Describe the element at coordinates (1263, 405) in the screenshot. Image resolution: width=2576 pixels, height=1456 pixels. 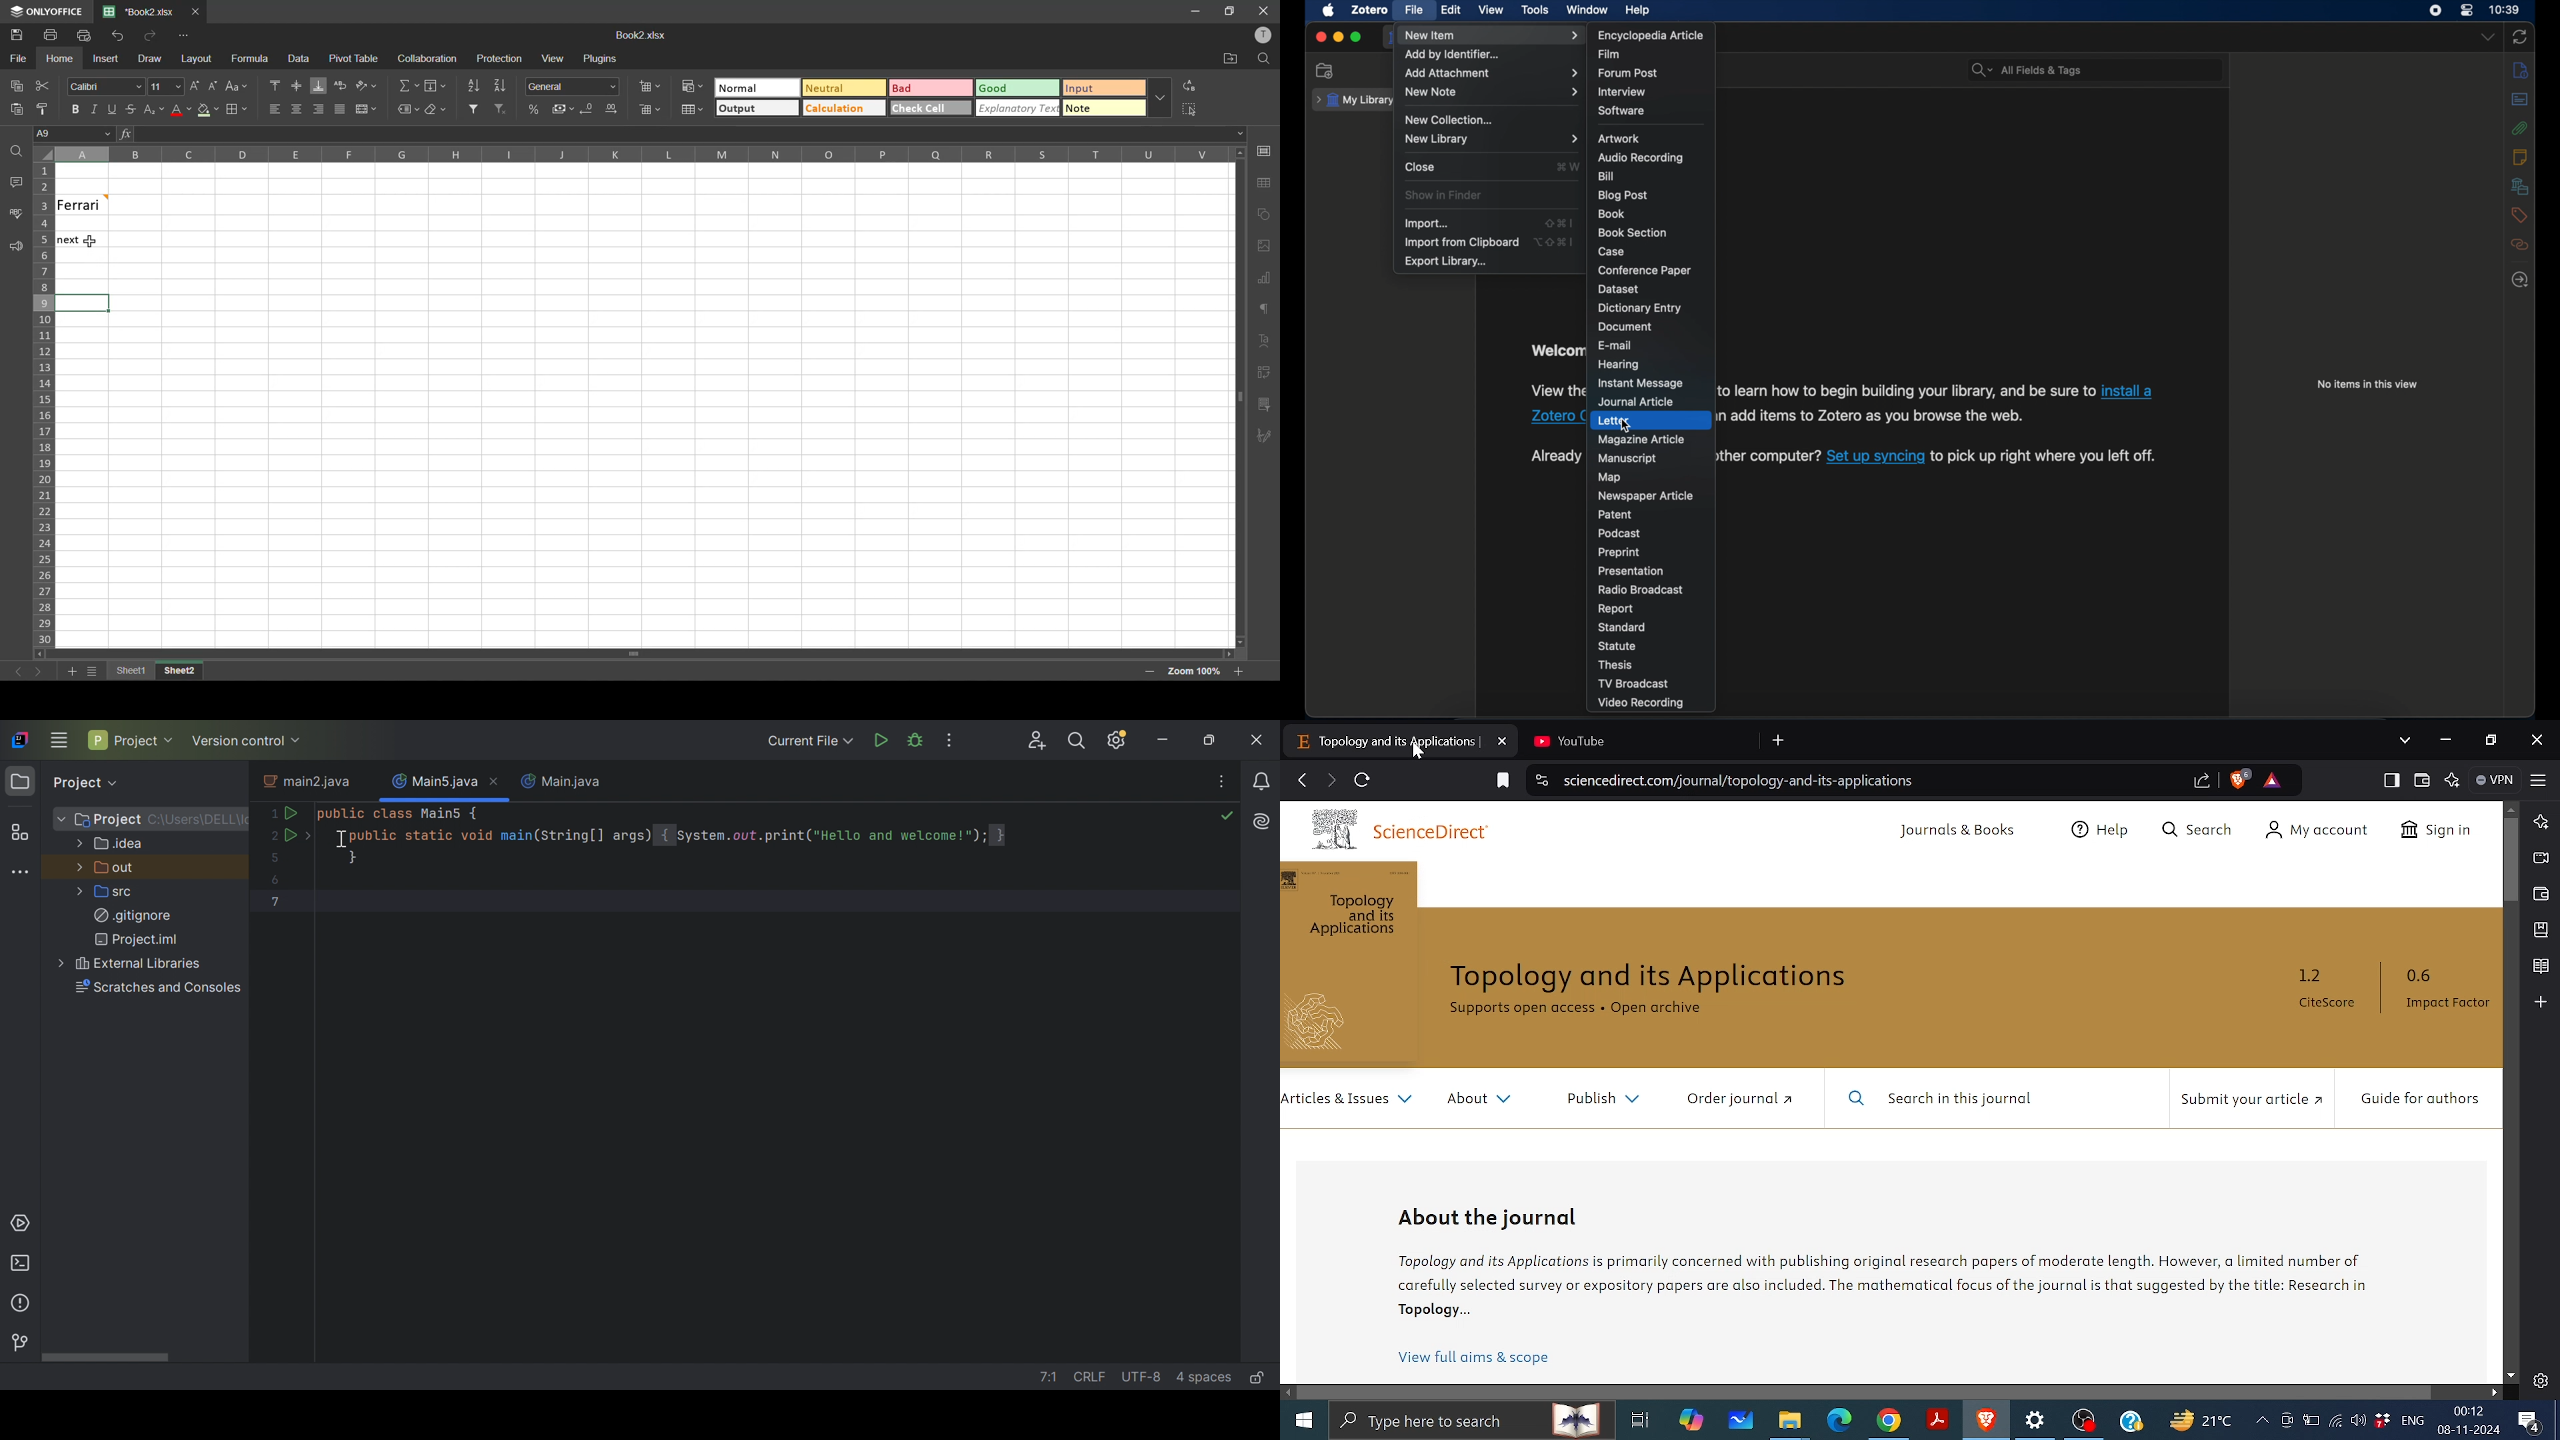
I see `slicer` at that location.